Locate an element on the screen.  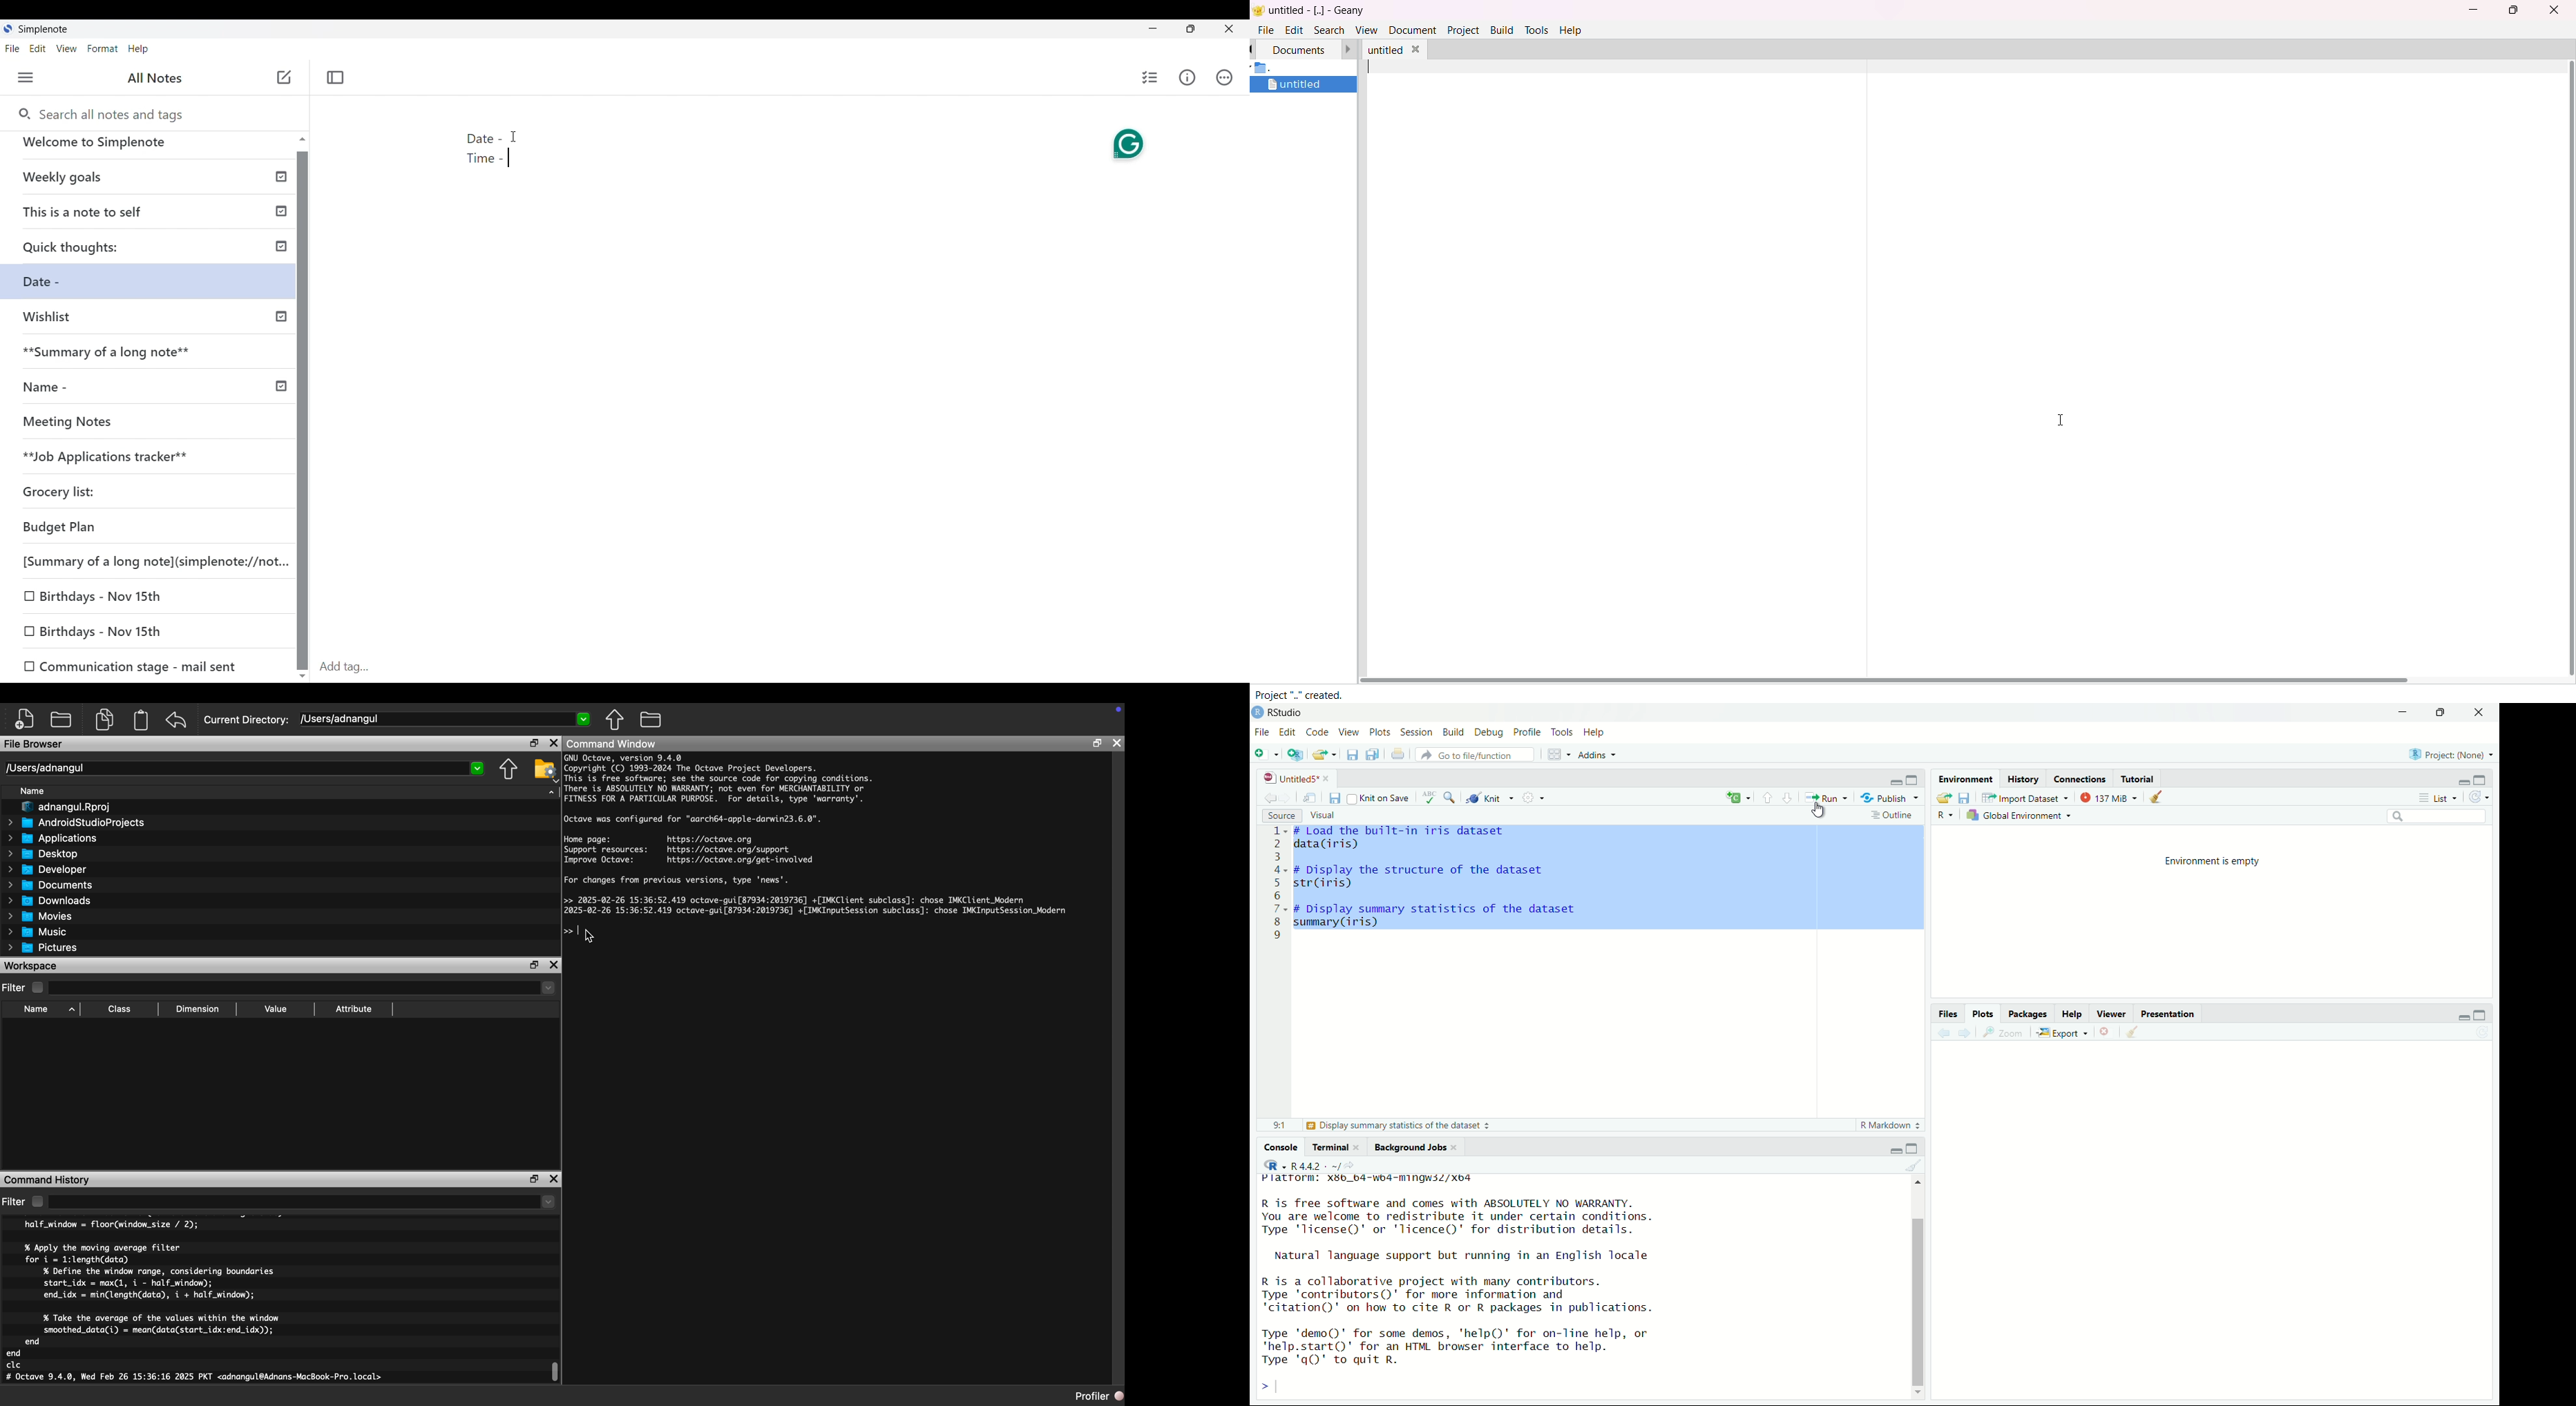
Help is located at coordinates (2072, 1013).